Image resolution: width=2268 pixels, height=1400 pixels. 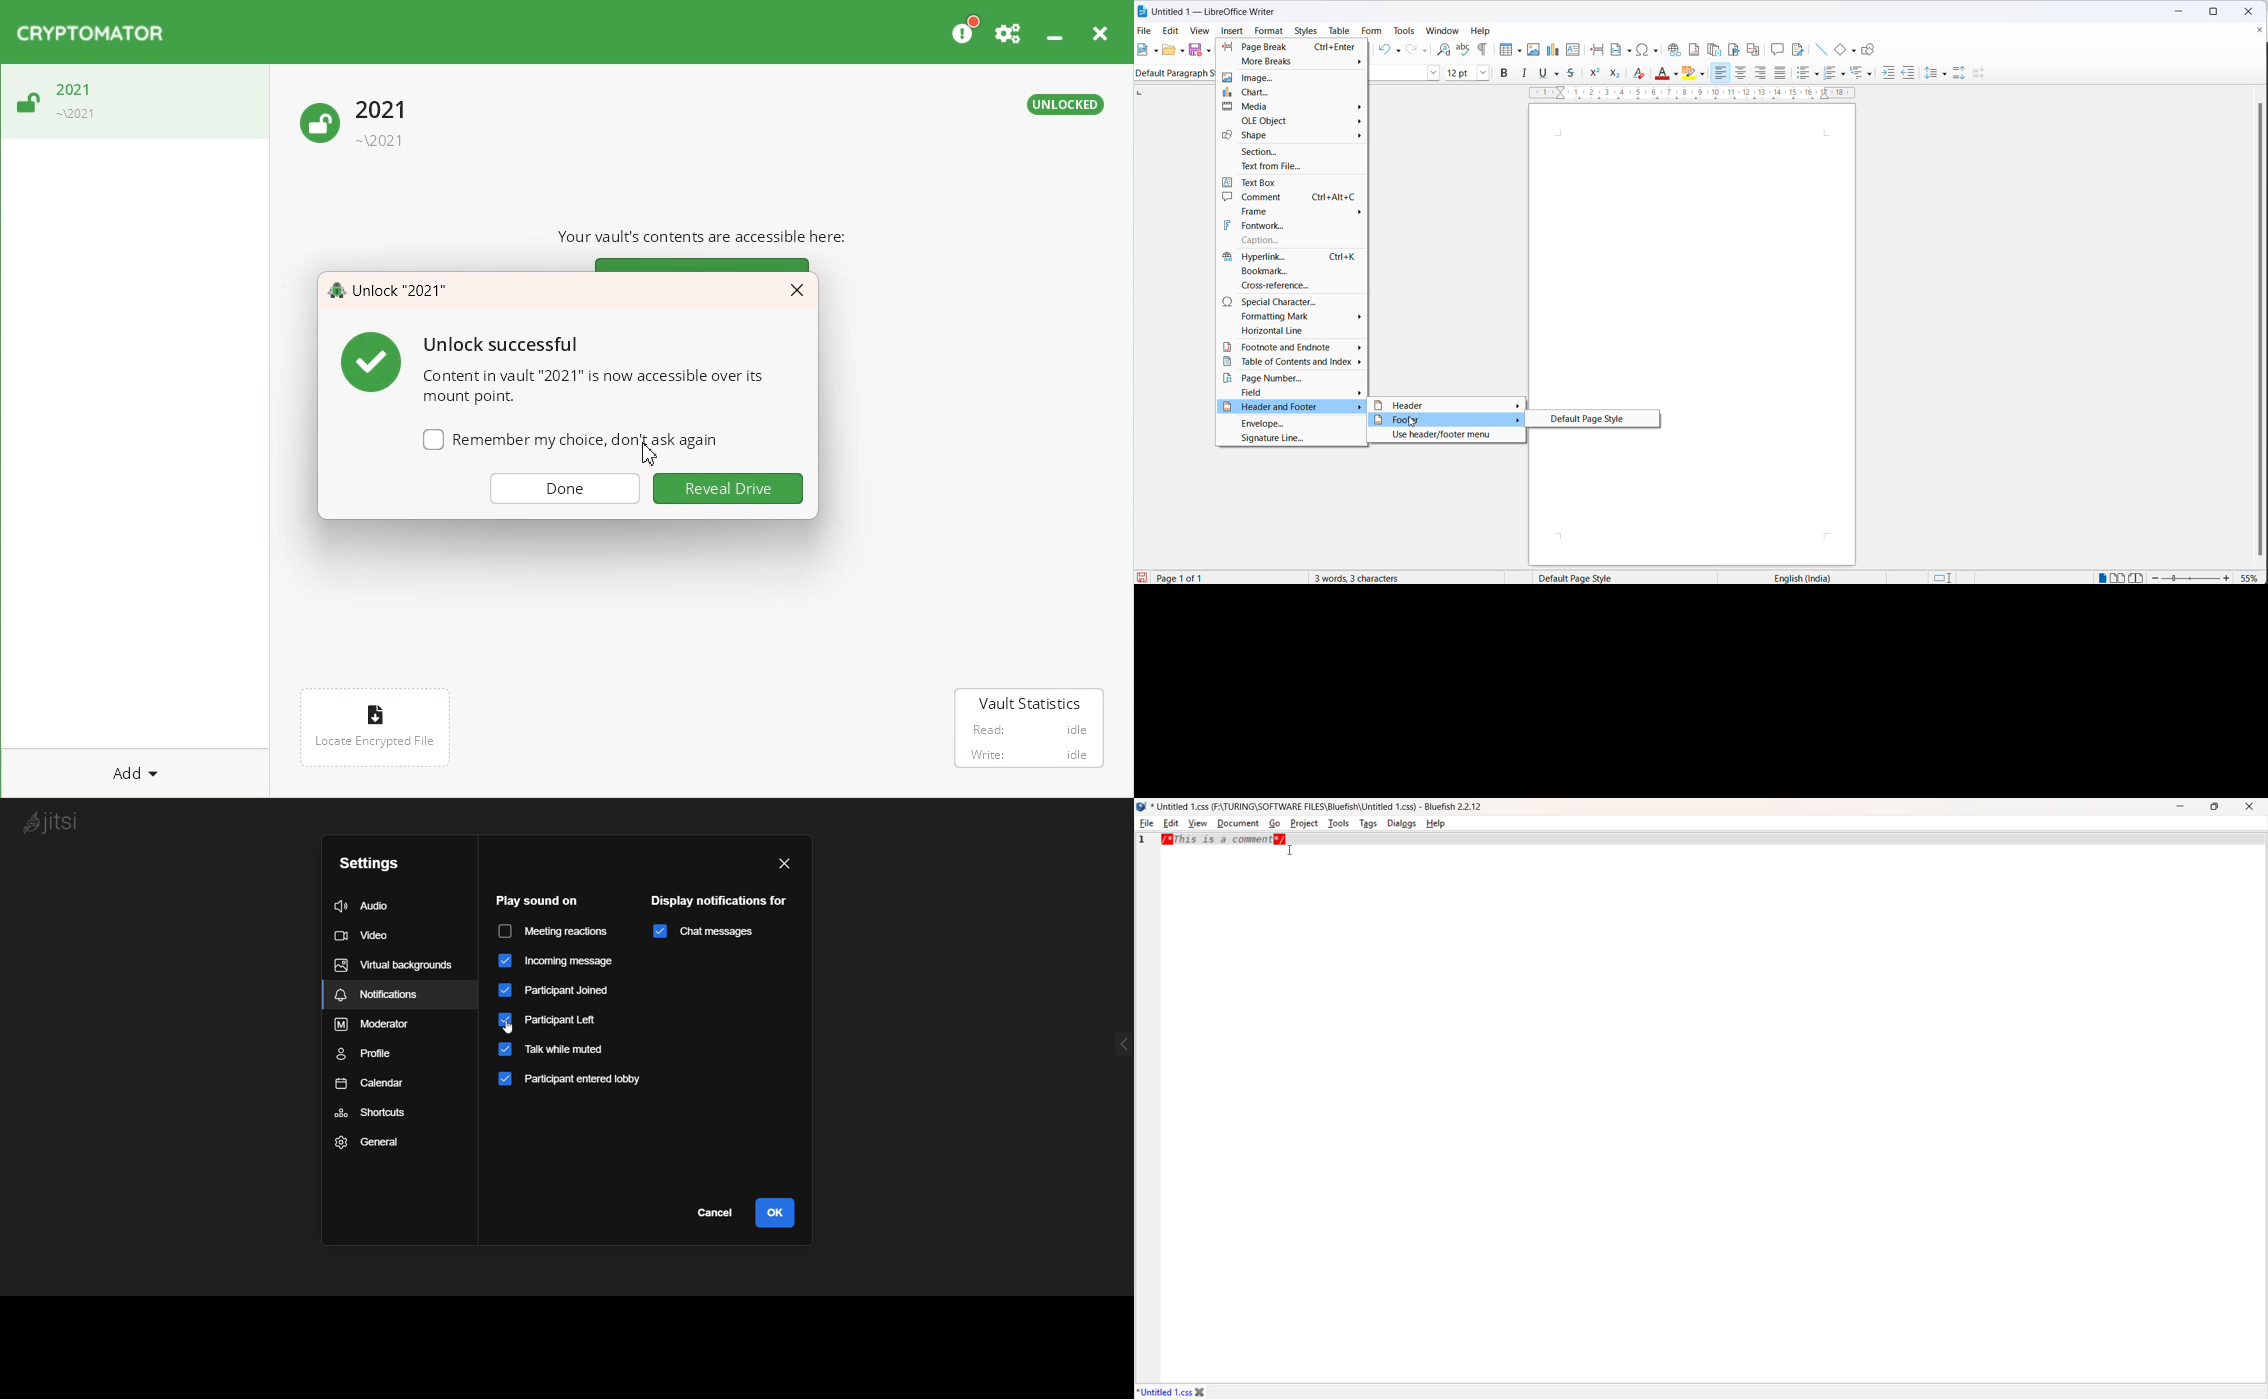 What do you see at coordinates (1641, 74) in the screenshot?
I see `clear direct formatting` at bounding box center [1641, 74].